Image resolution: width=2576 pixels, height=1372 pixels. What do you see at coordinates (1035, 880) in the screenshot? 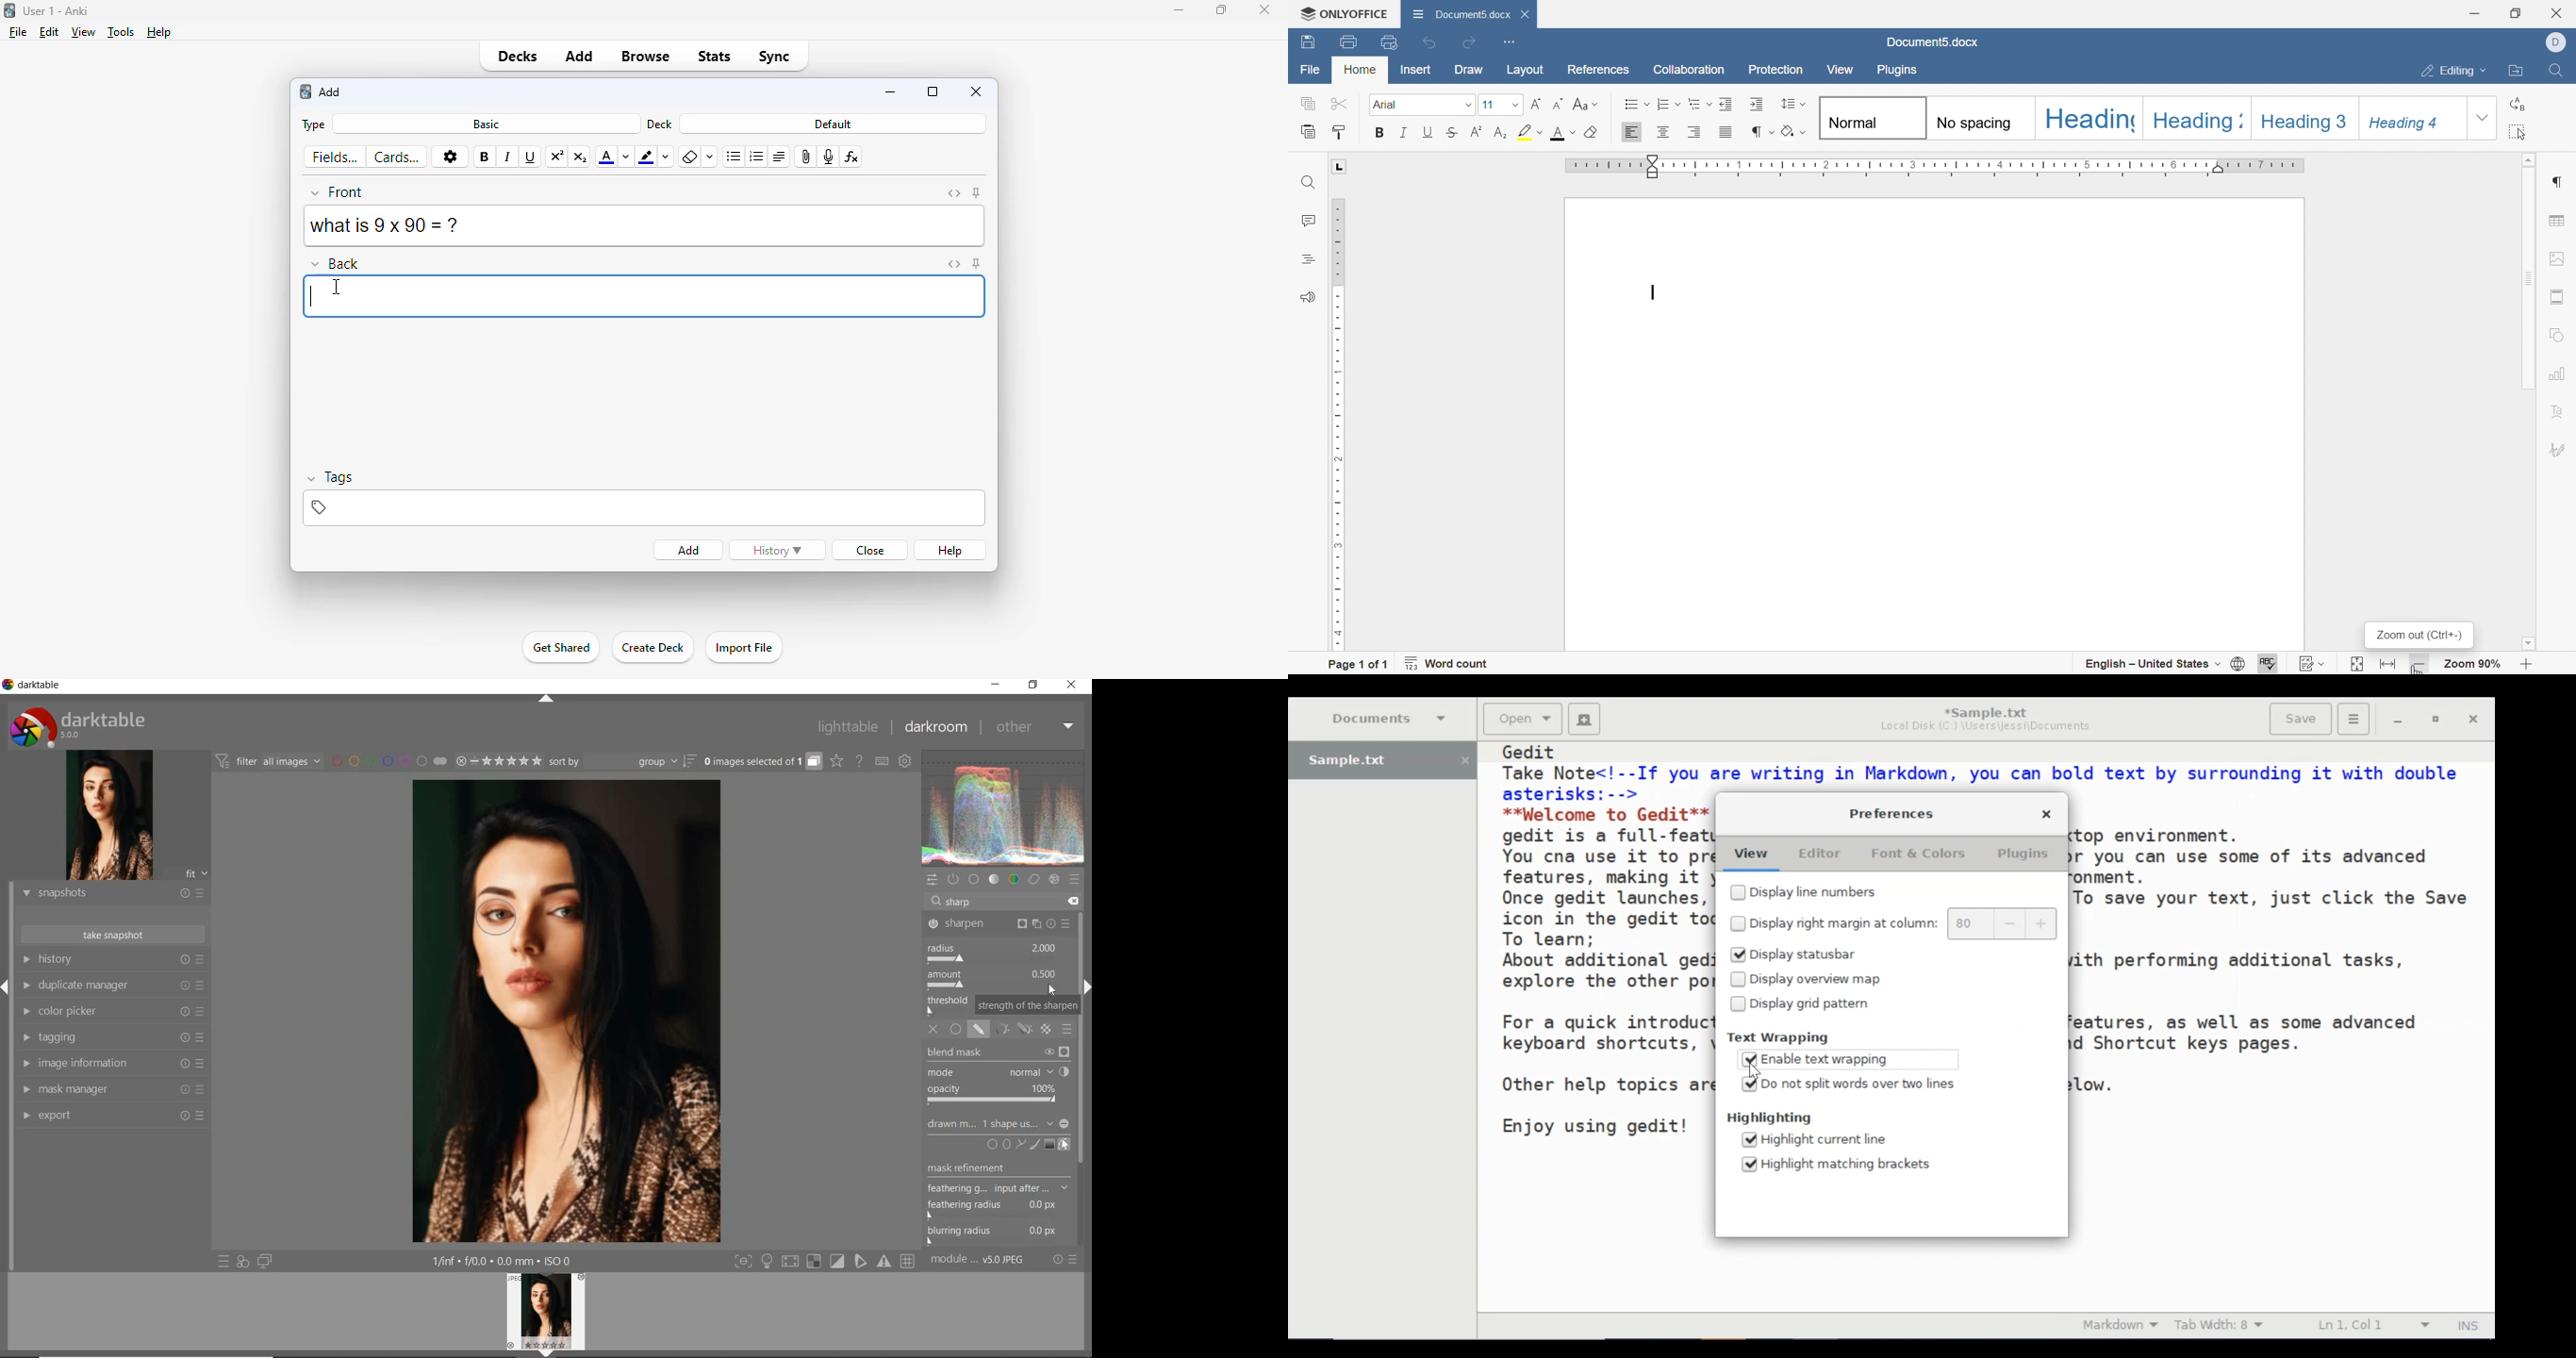
I see `correct` at bounding box center [1035, 880].